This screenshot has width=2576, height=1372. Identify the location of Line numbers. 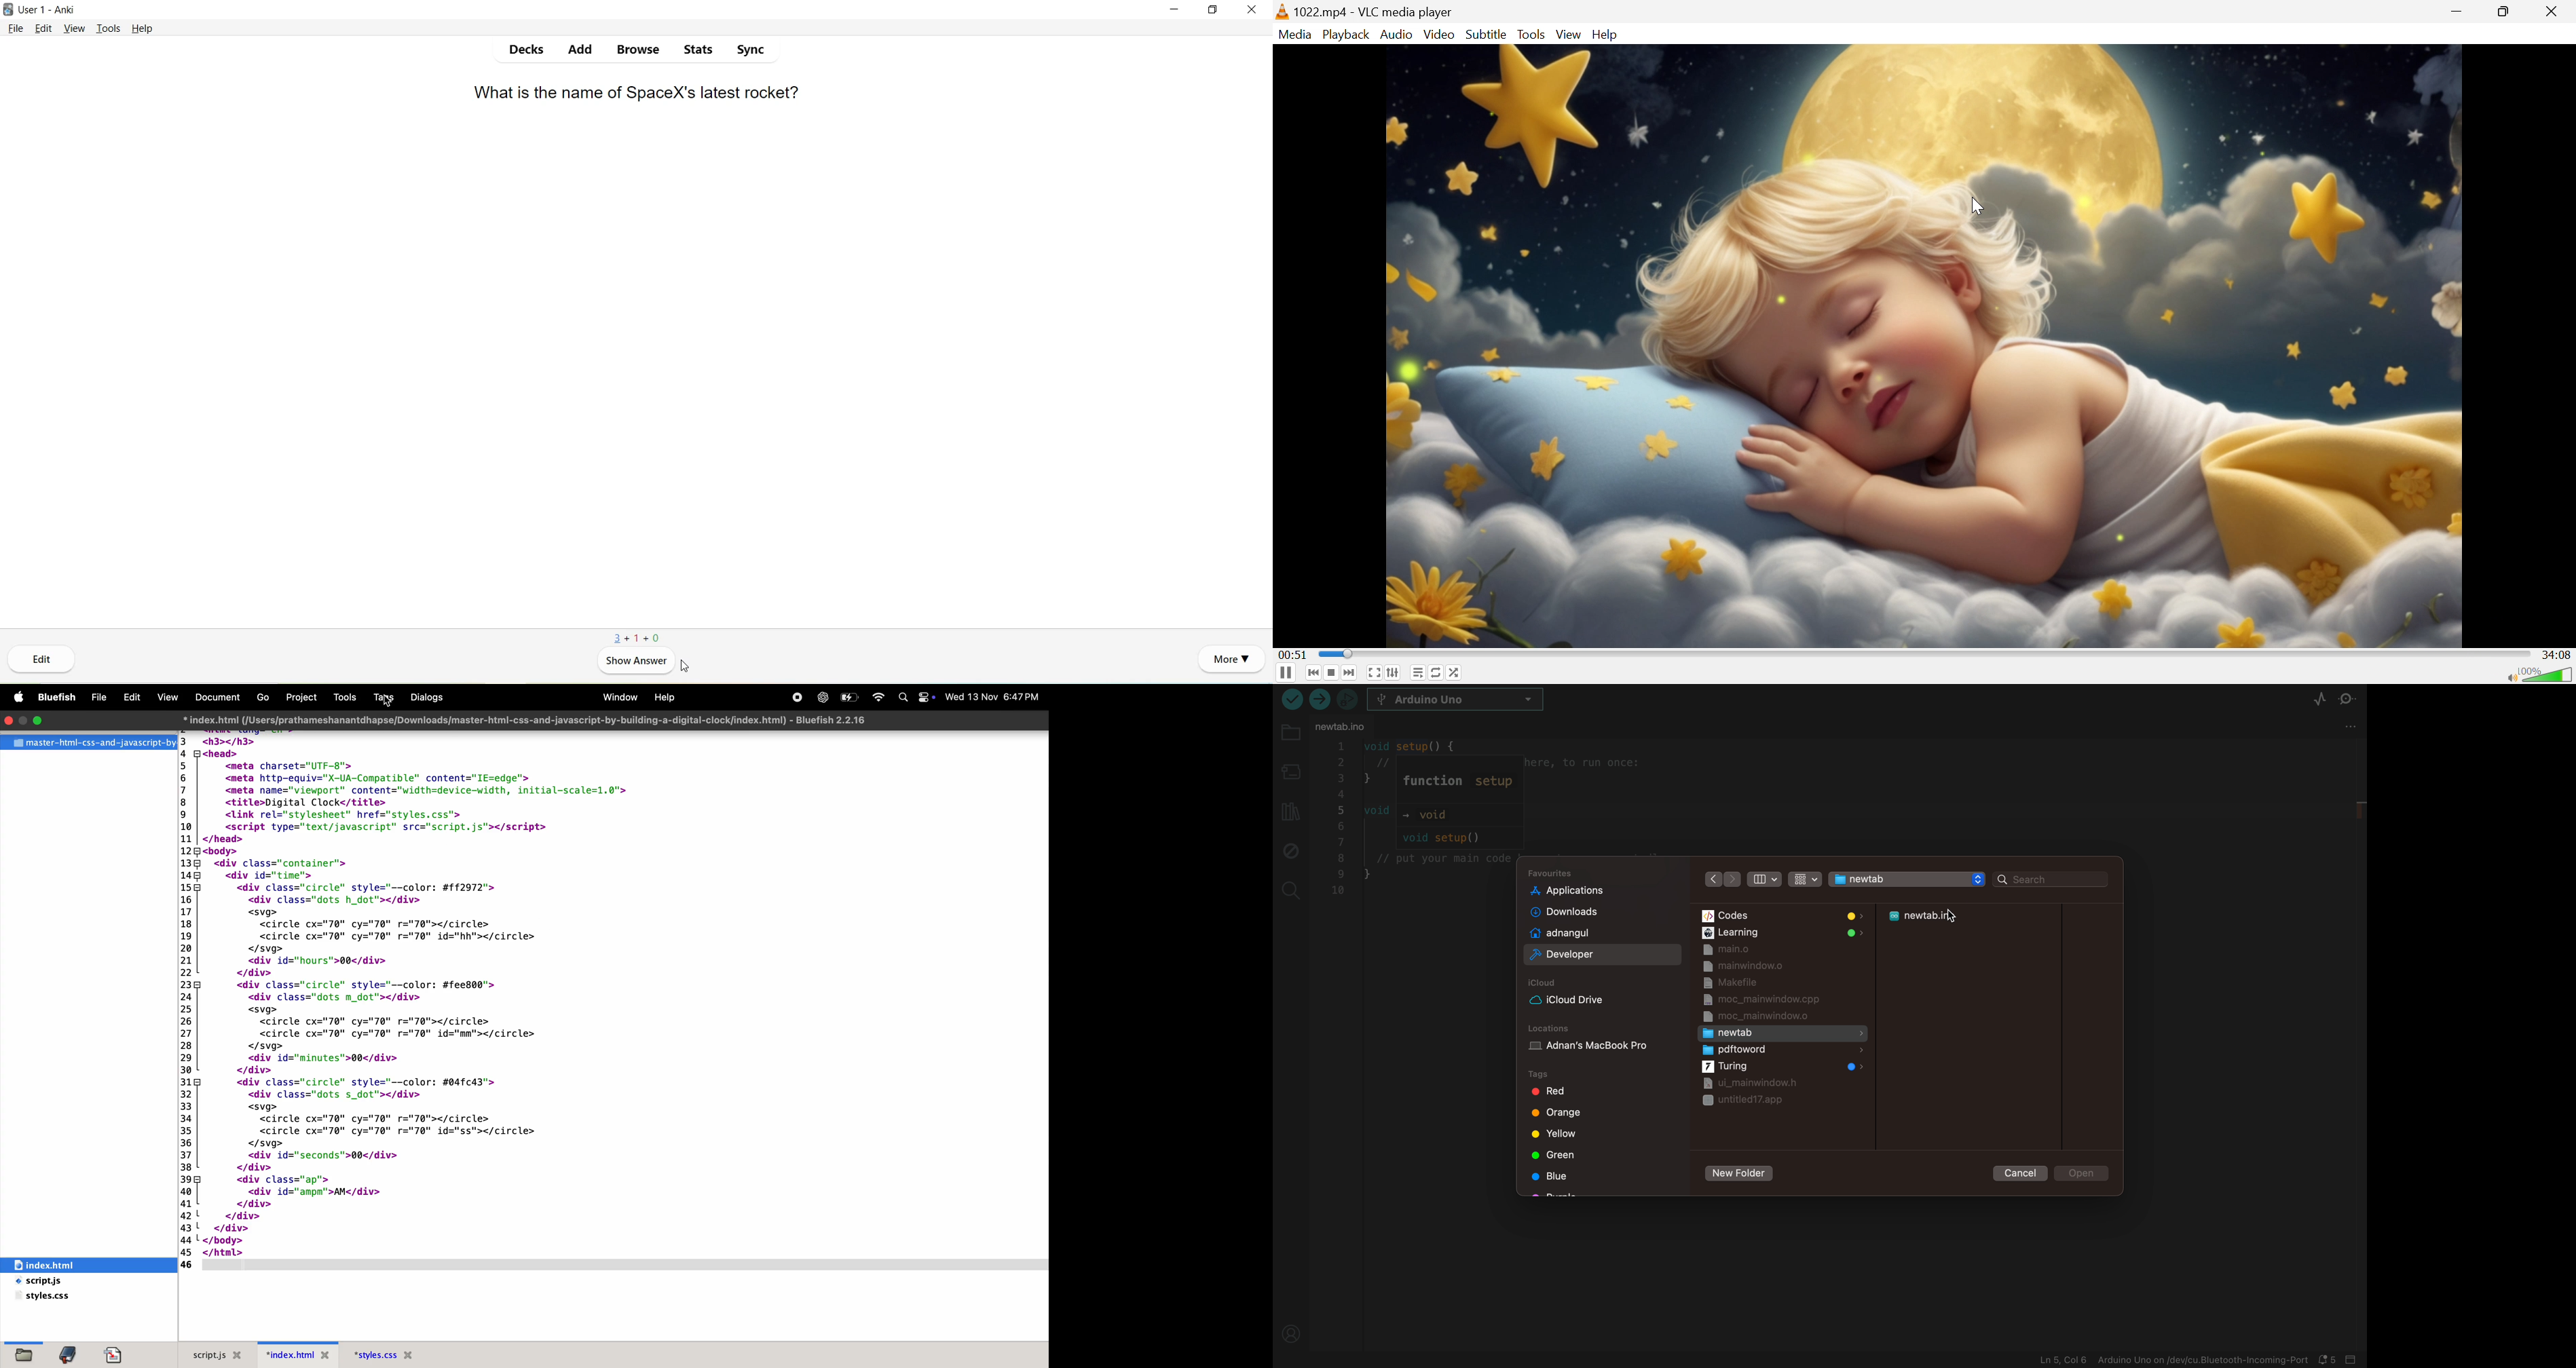
(185, 1001).